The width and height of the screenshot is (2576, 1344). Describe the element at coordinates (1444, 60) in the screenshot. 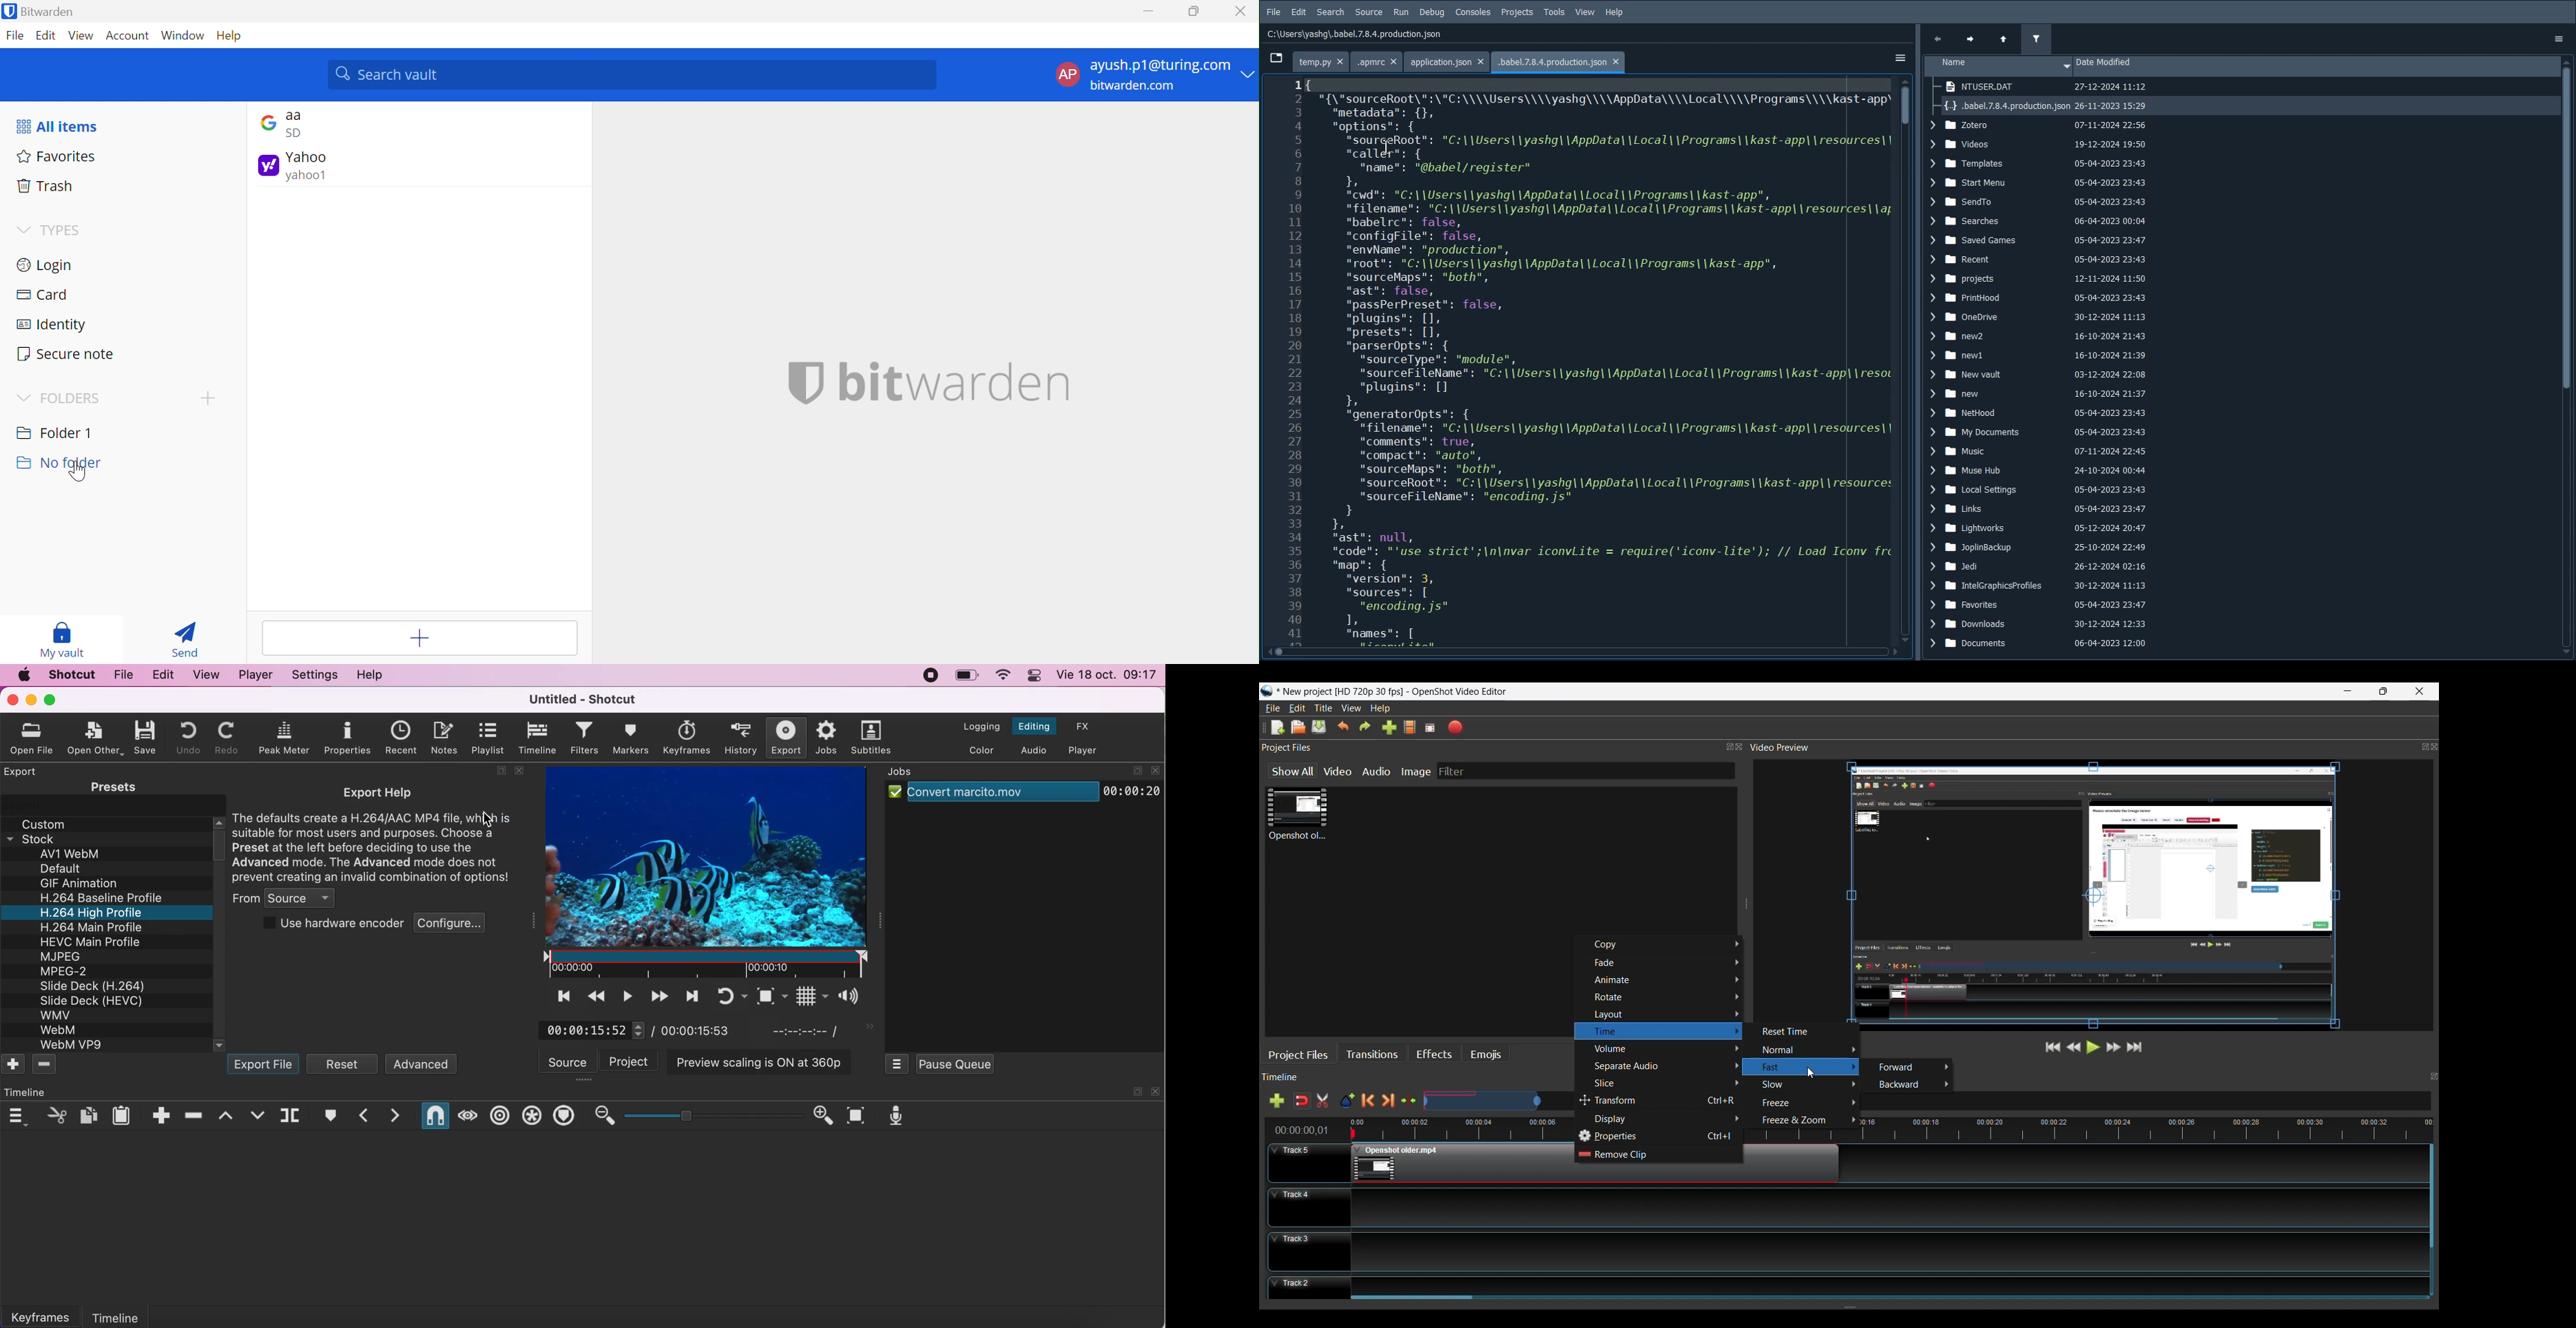

I see `application. json ` at that location.